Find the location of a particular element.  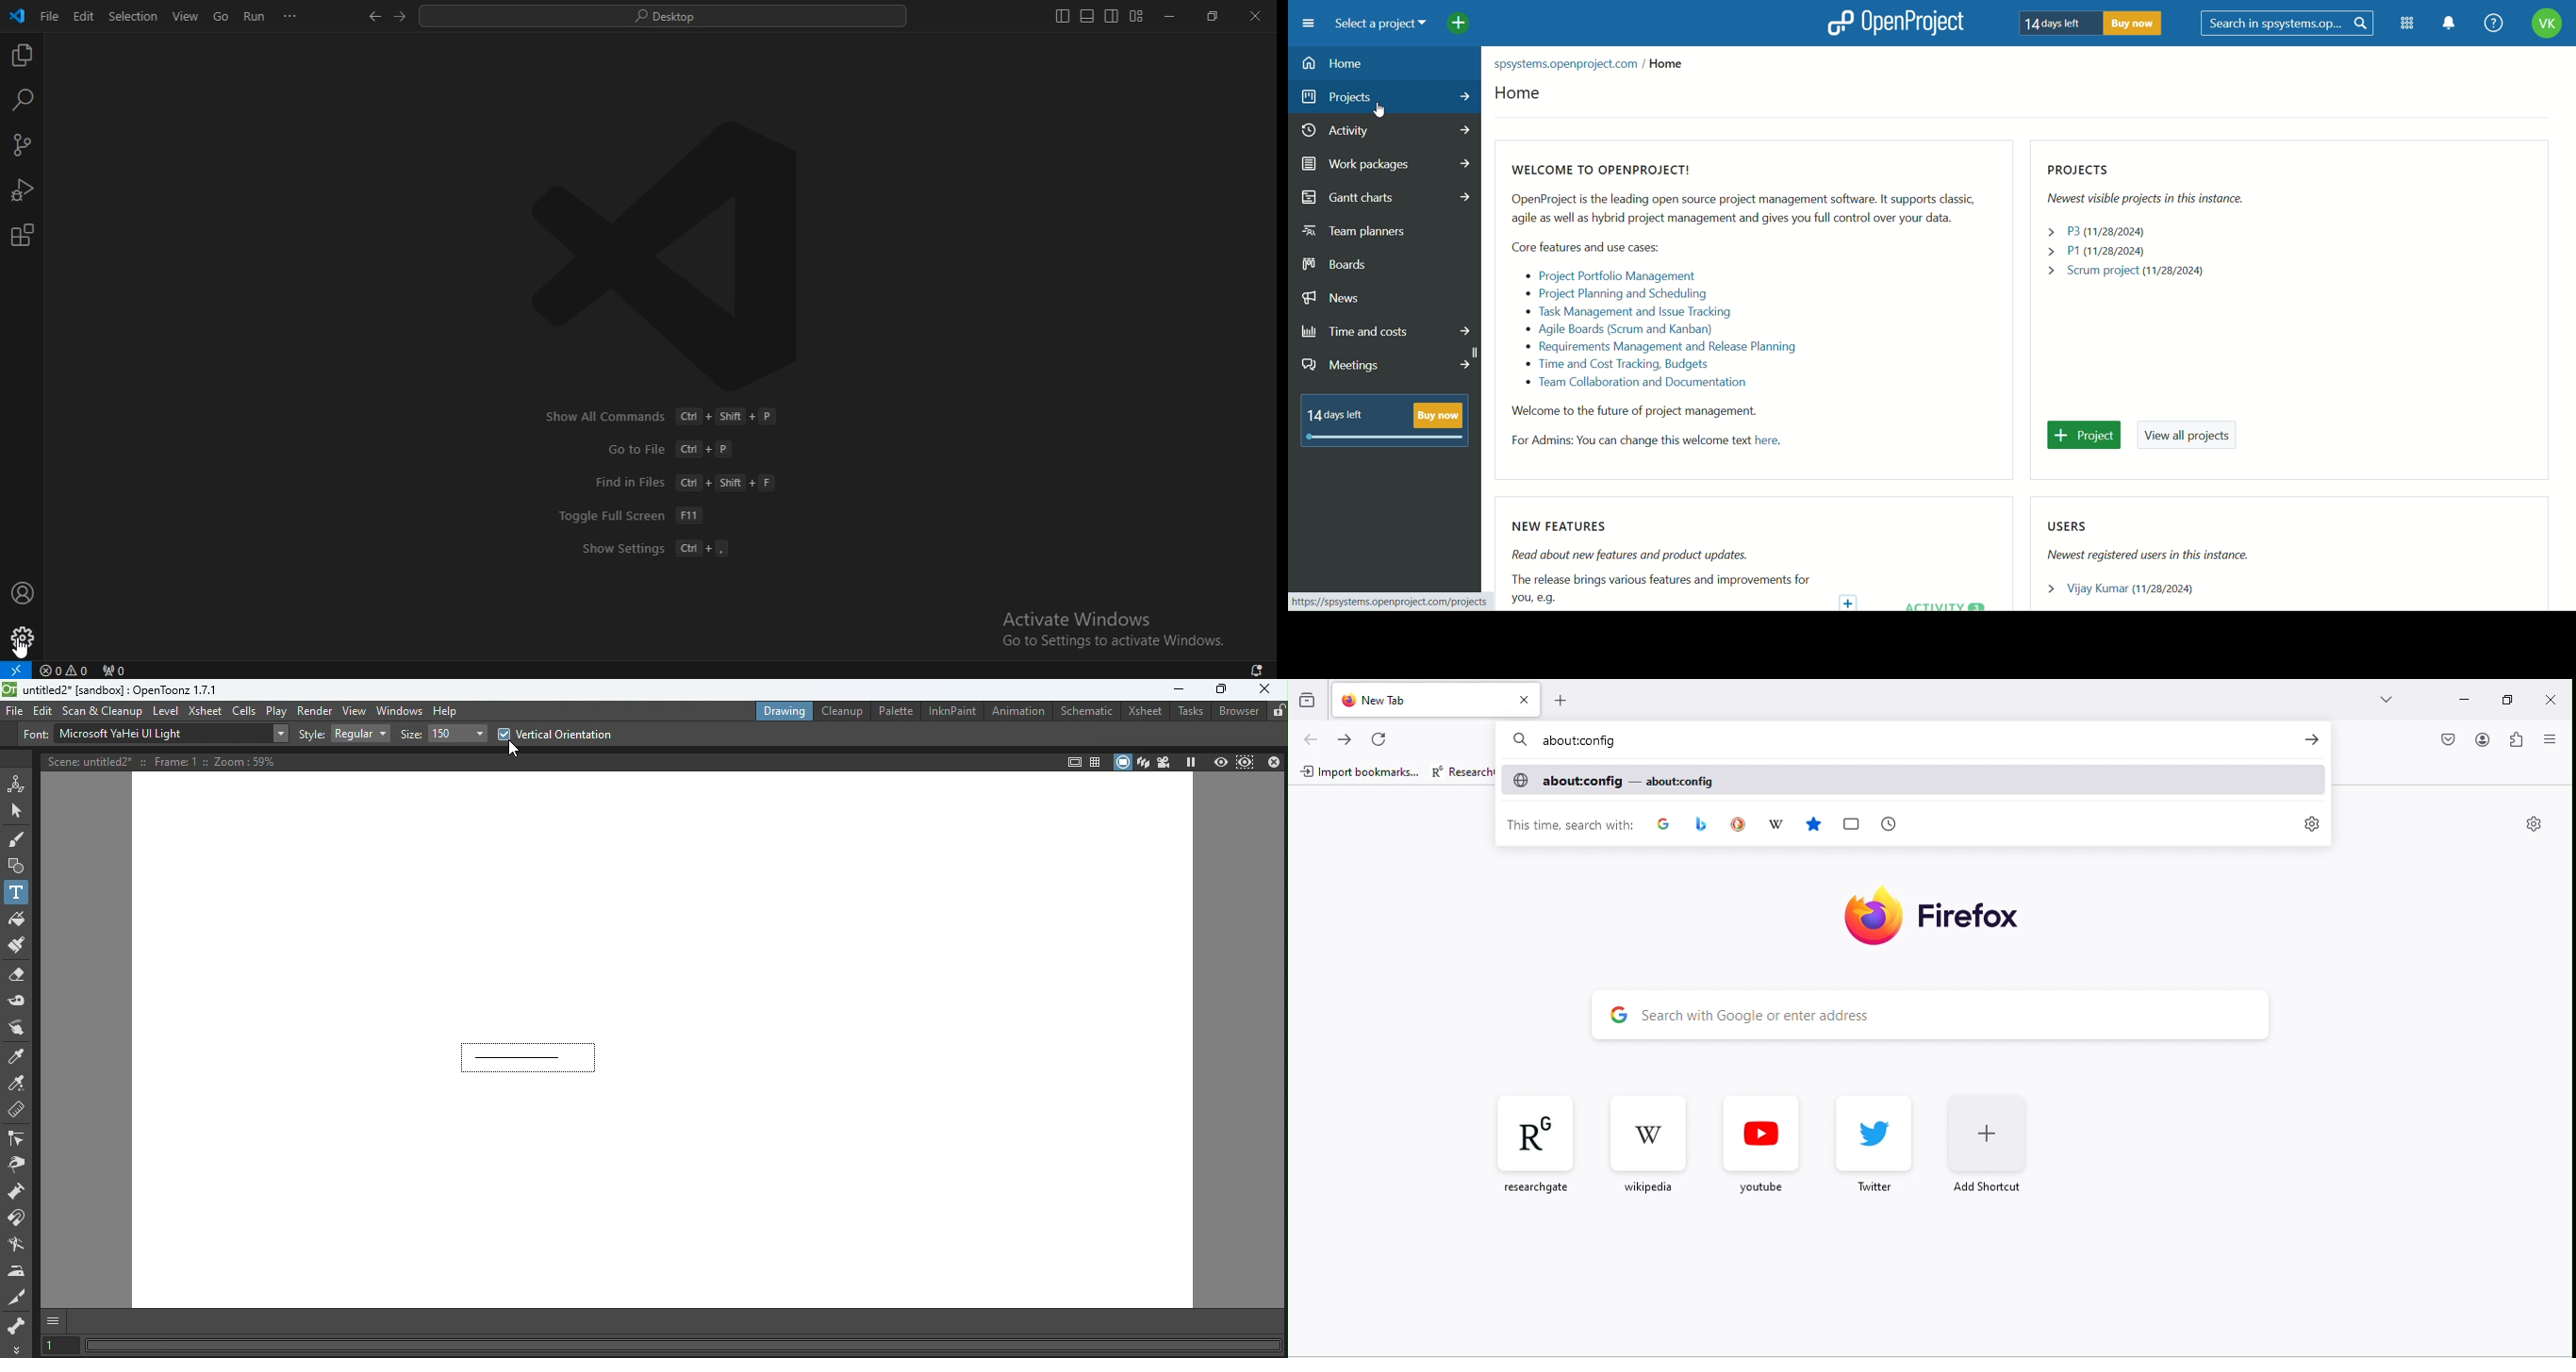

Newest visible projects in this instance.
> P3(11/28/2024)

> P1(11/28/2024)

> Scrum project (11/28/2024) is located at coordinates (2134, 242).